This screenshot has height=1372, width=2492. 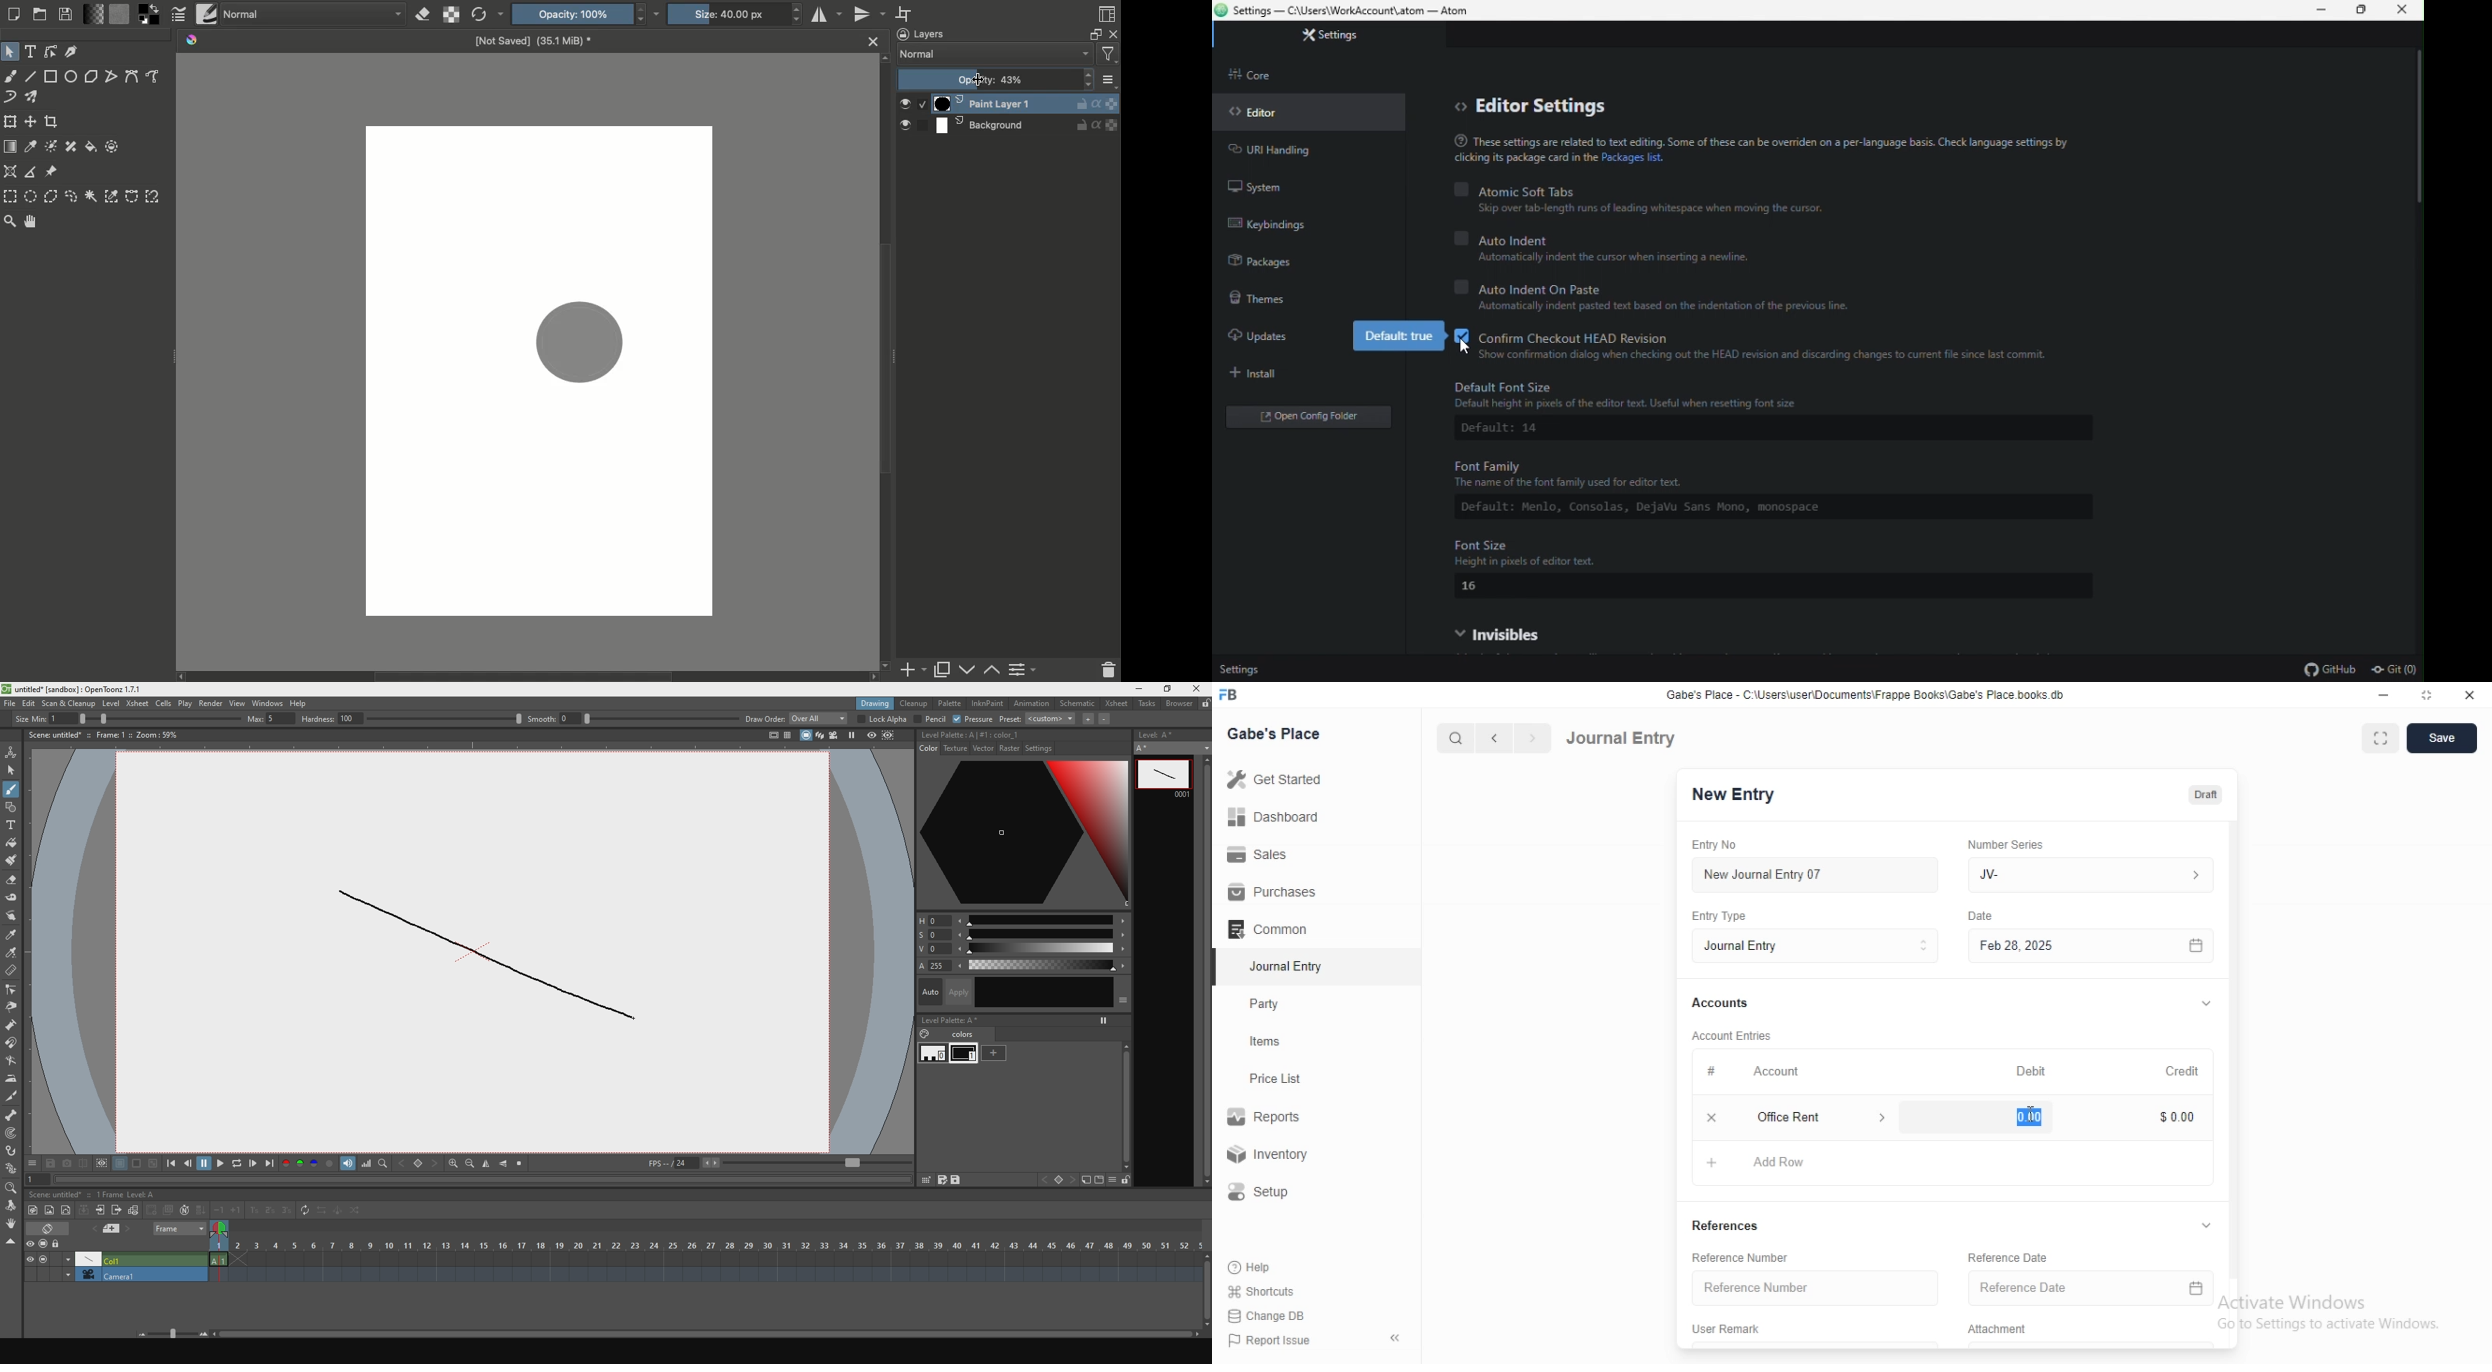 I want to click on select slot, so click(x=923, y=125).